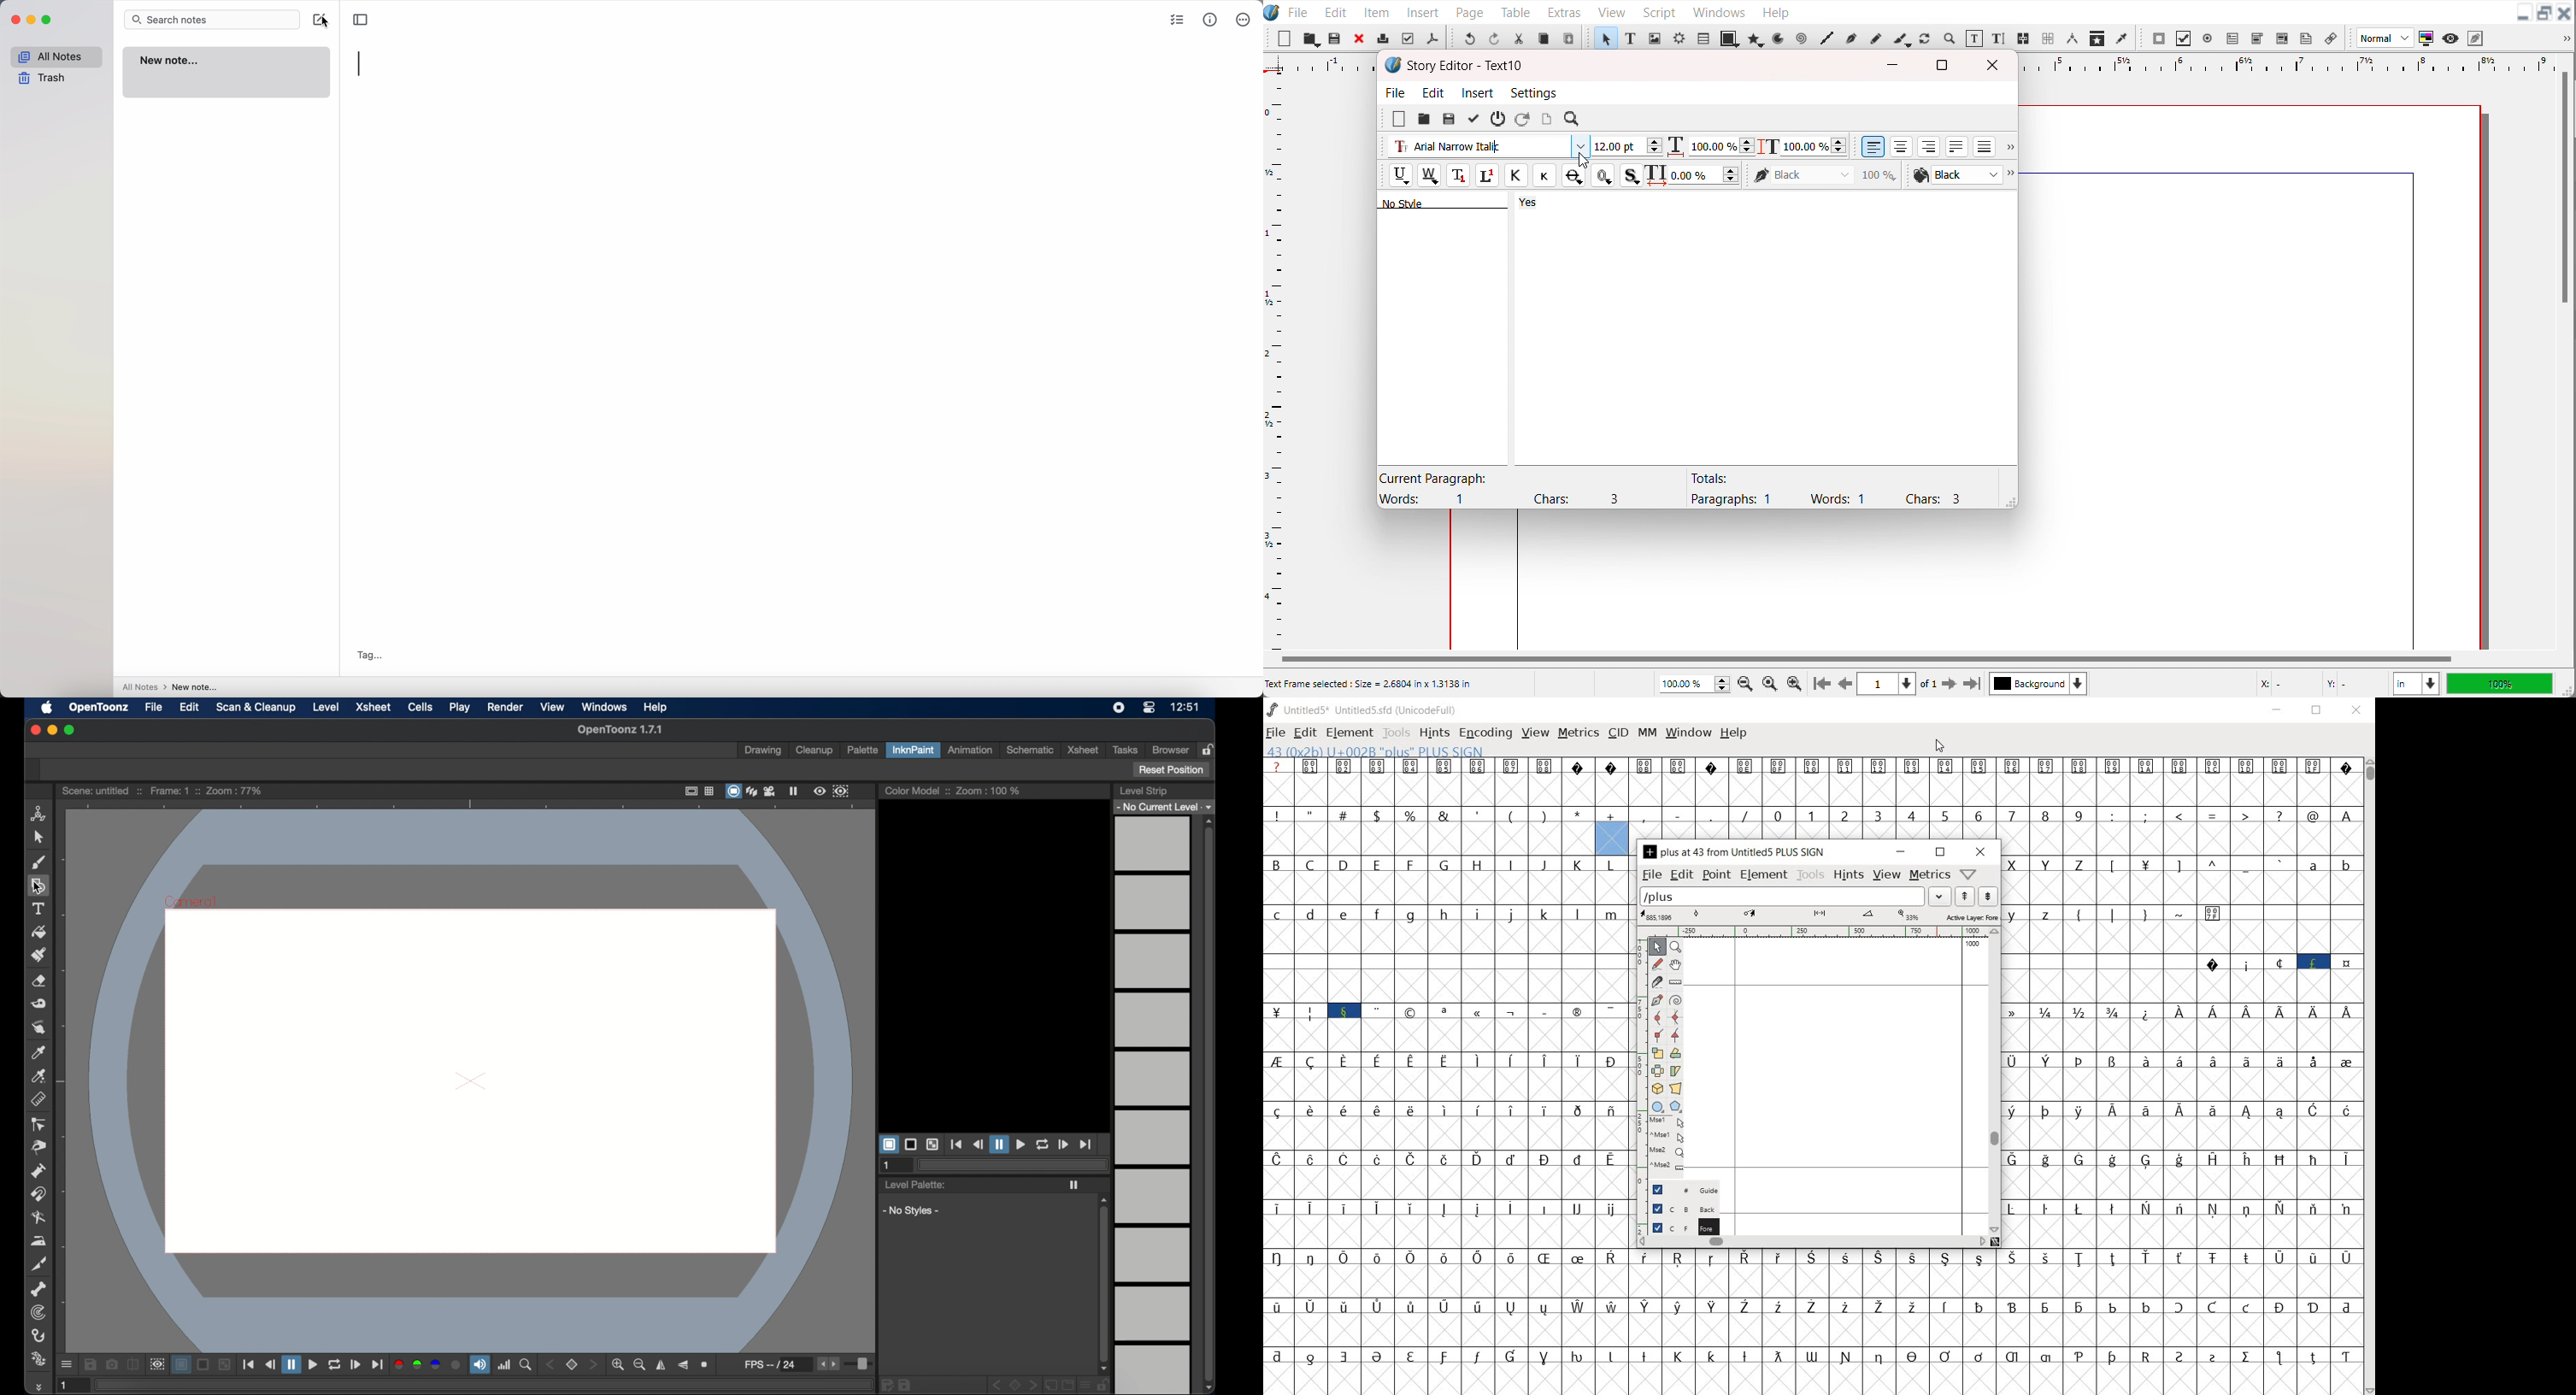 The image size is (2576, 1400). I want to click on PDF Push button, so click(2159, 38).